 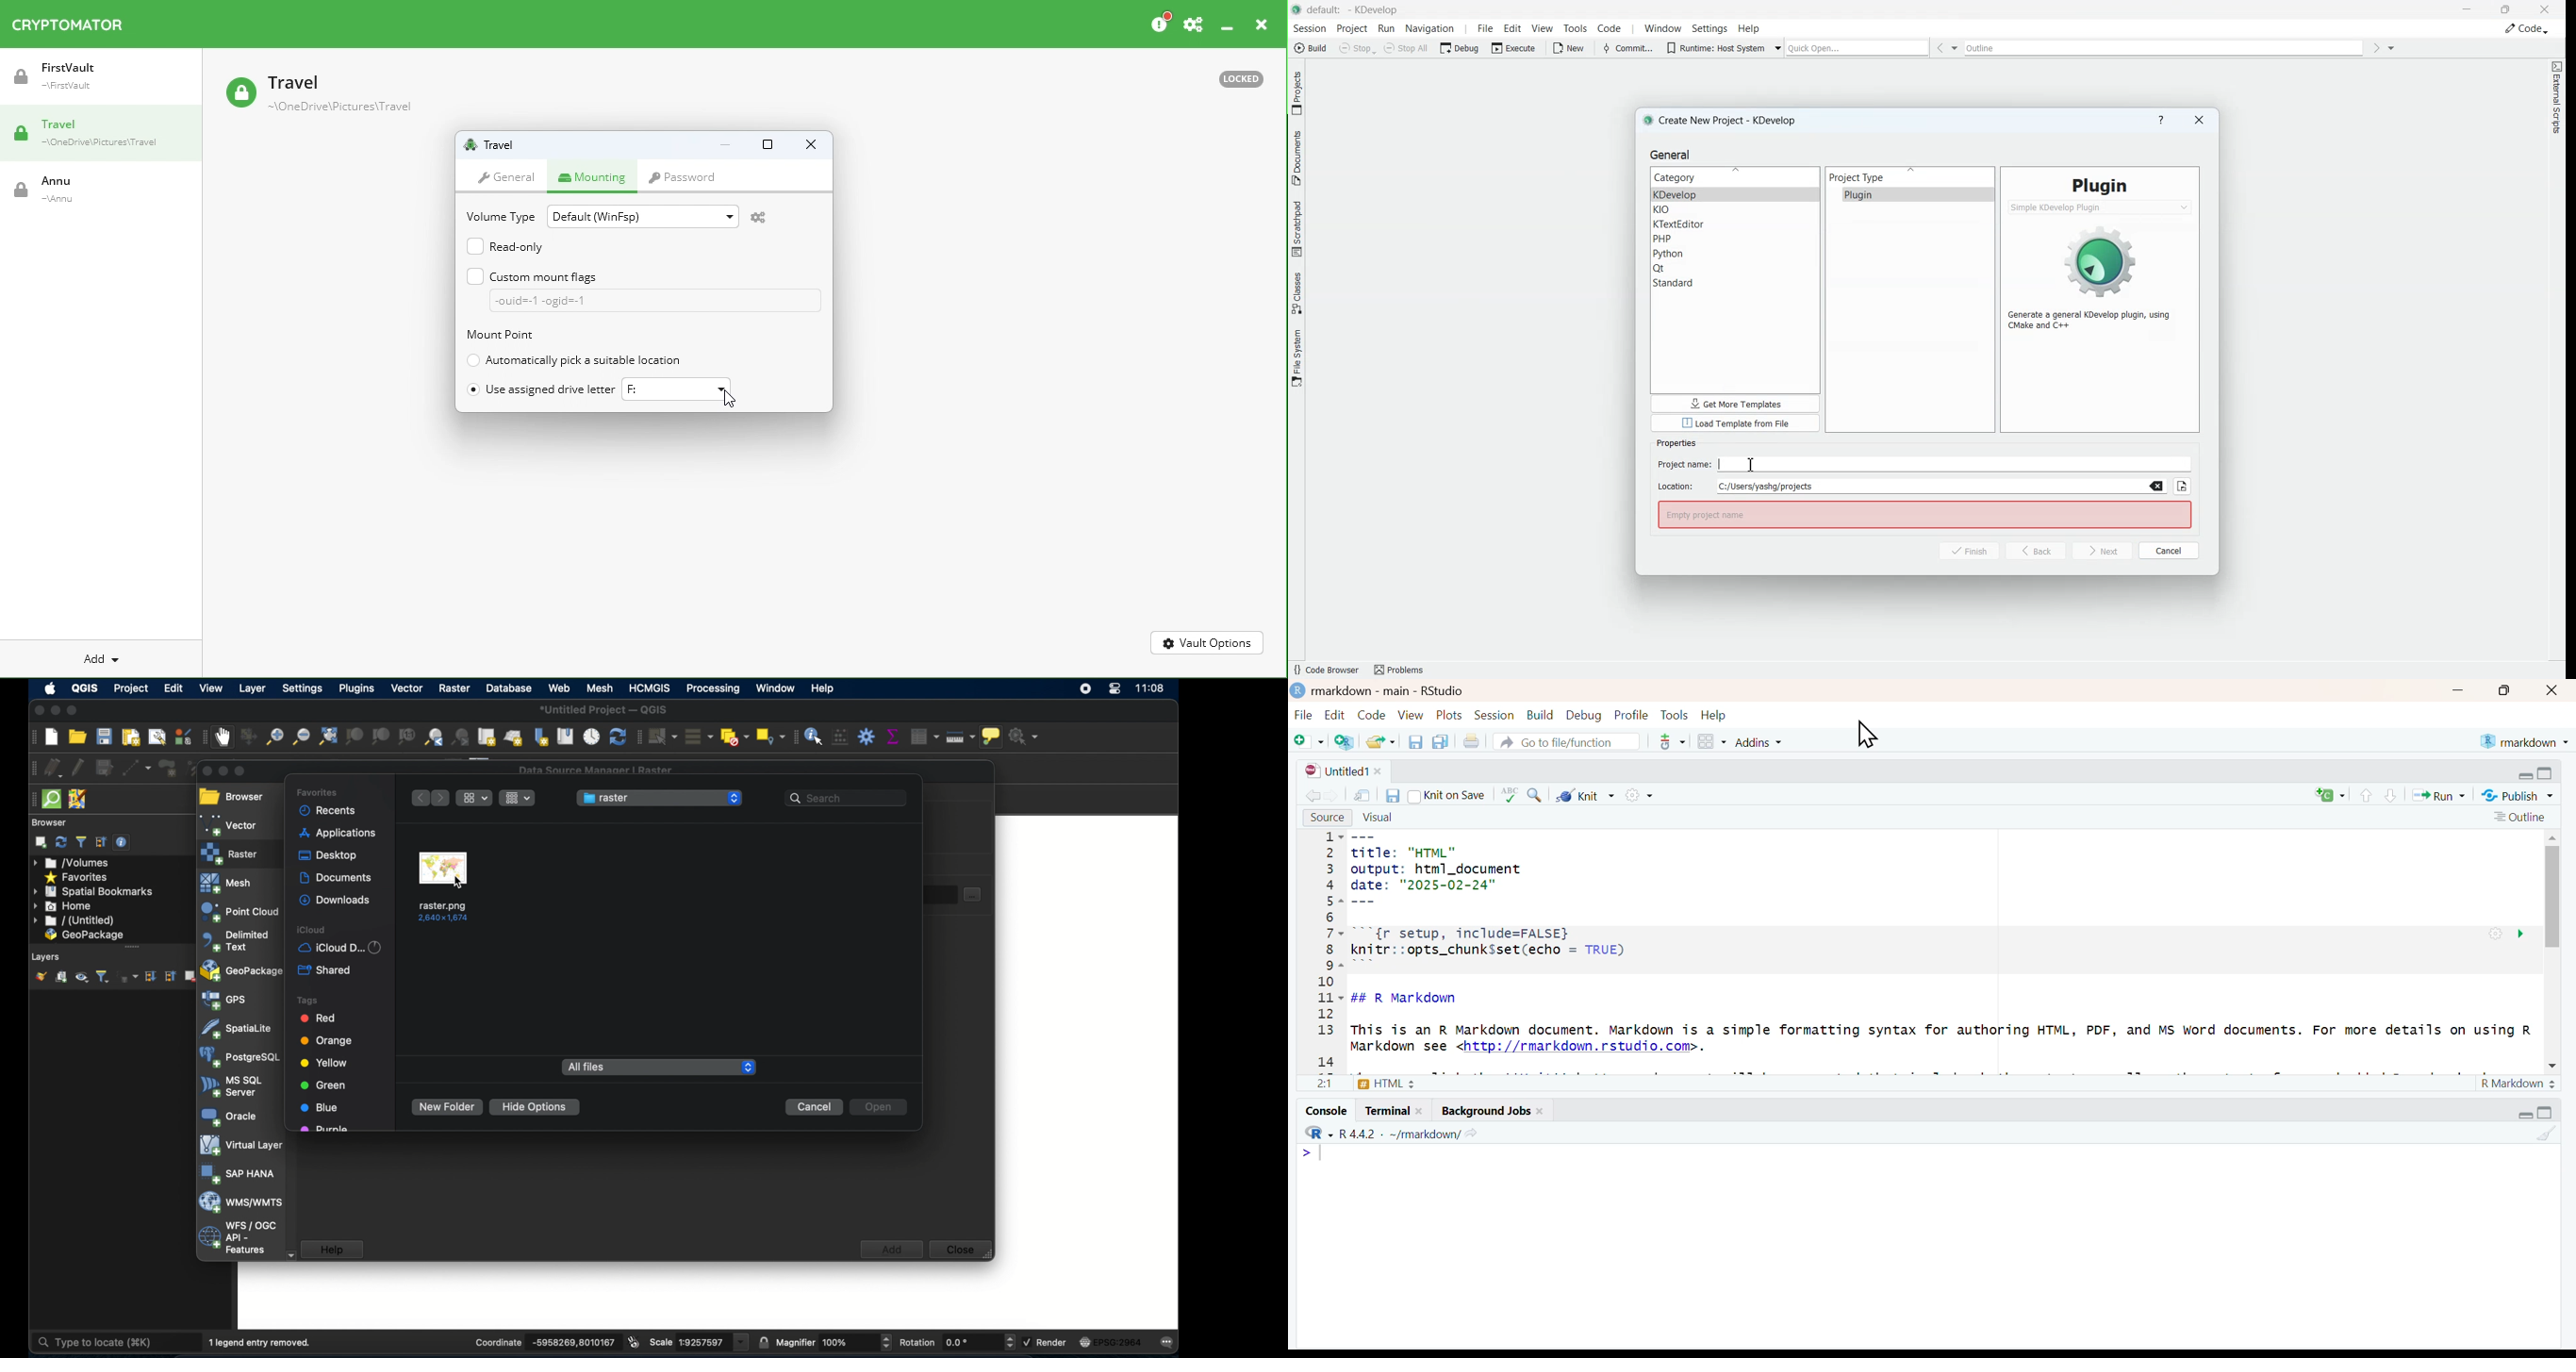 I want to click on Save current document, so click(x=1415, y=741).